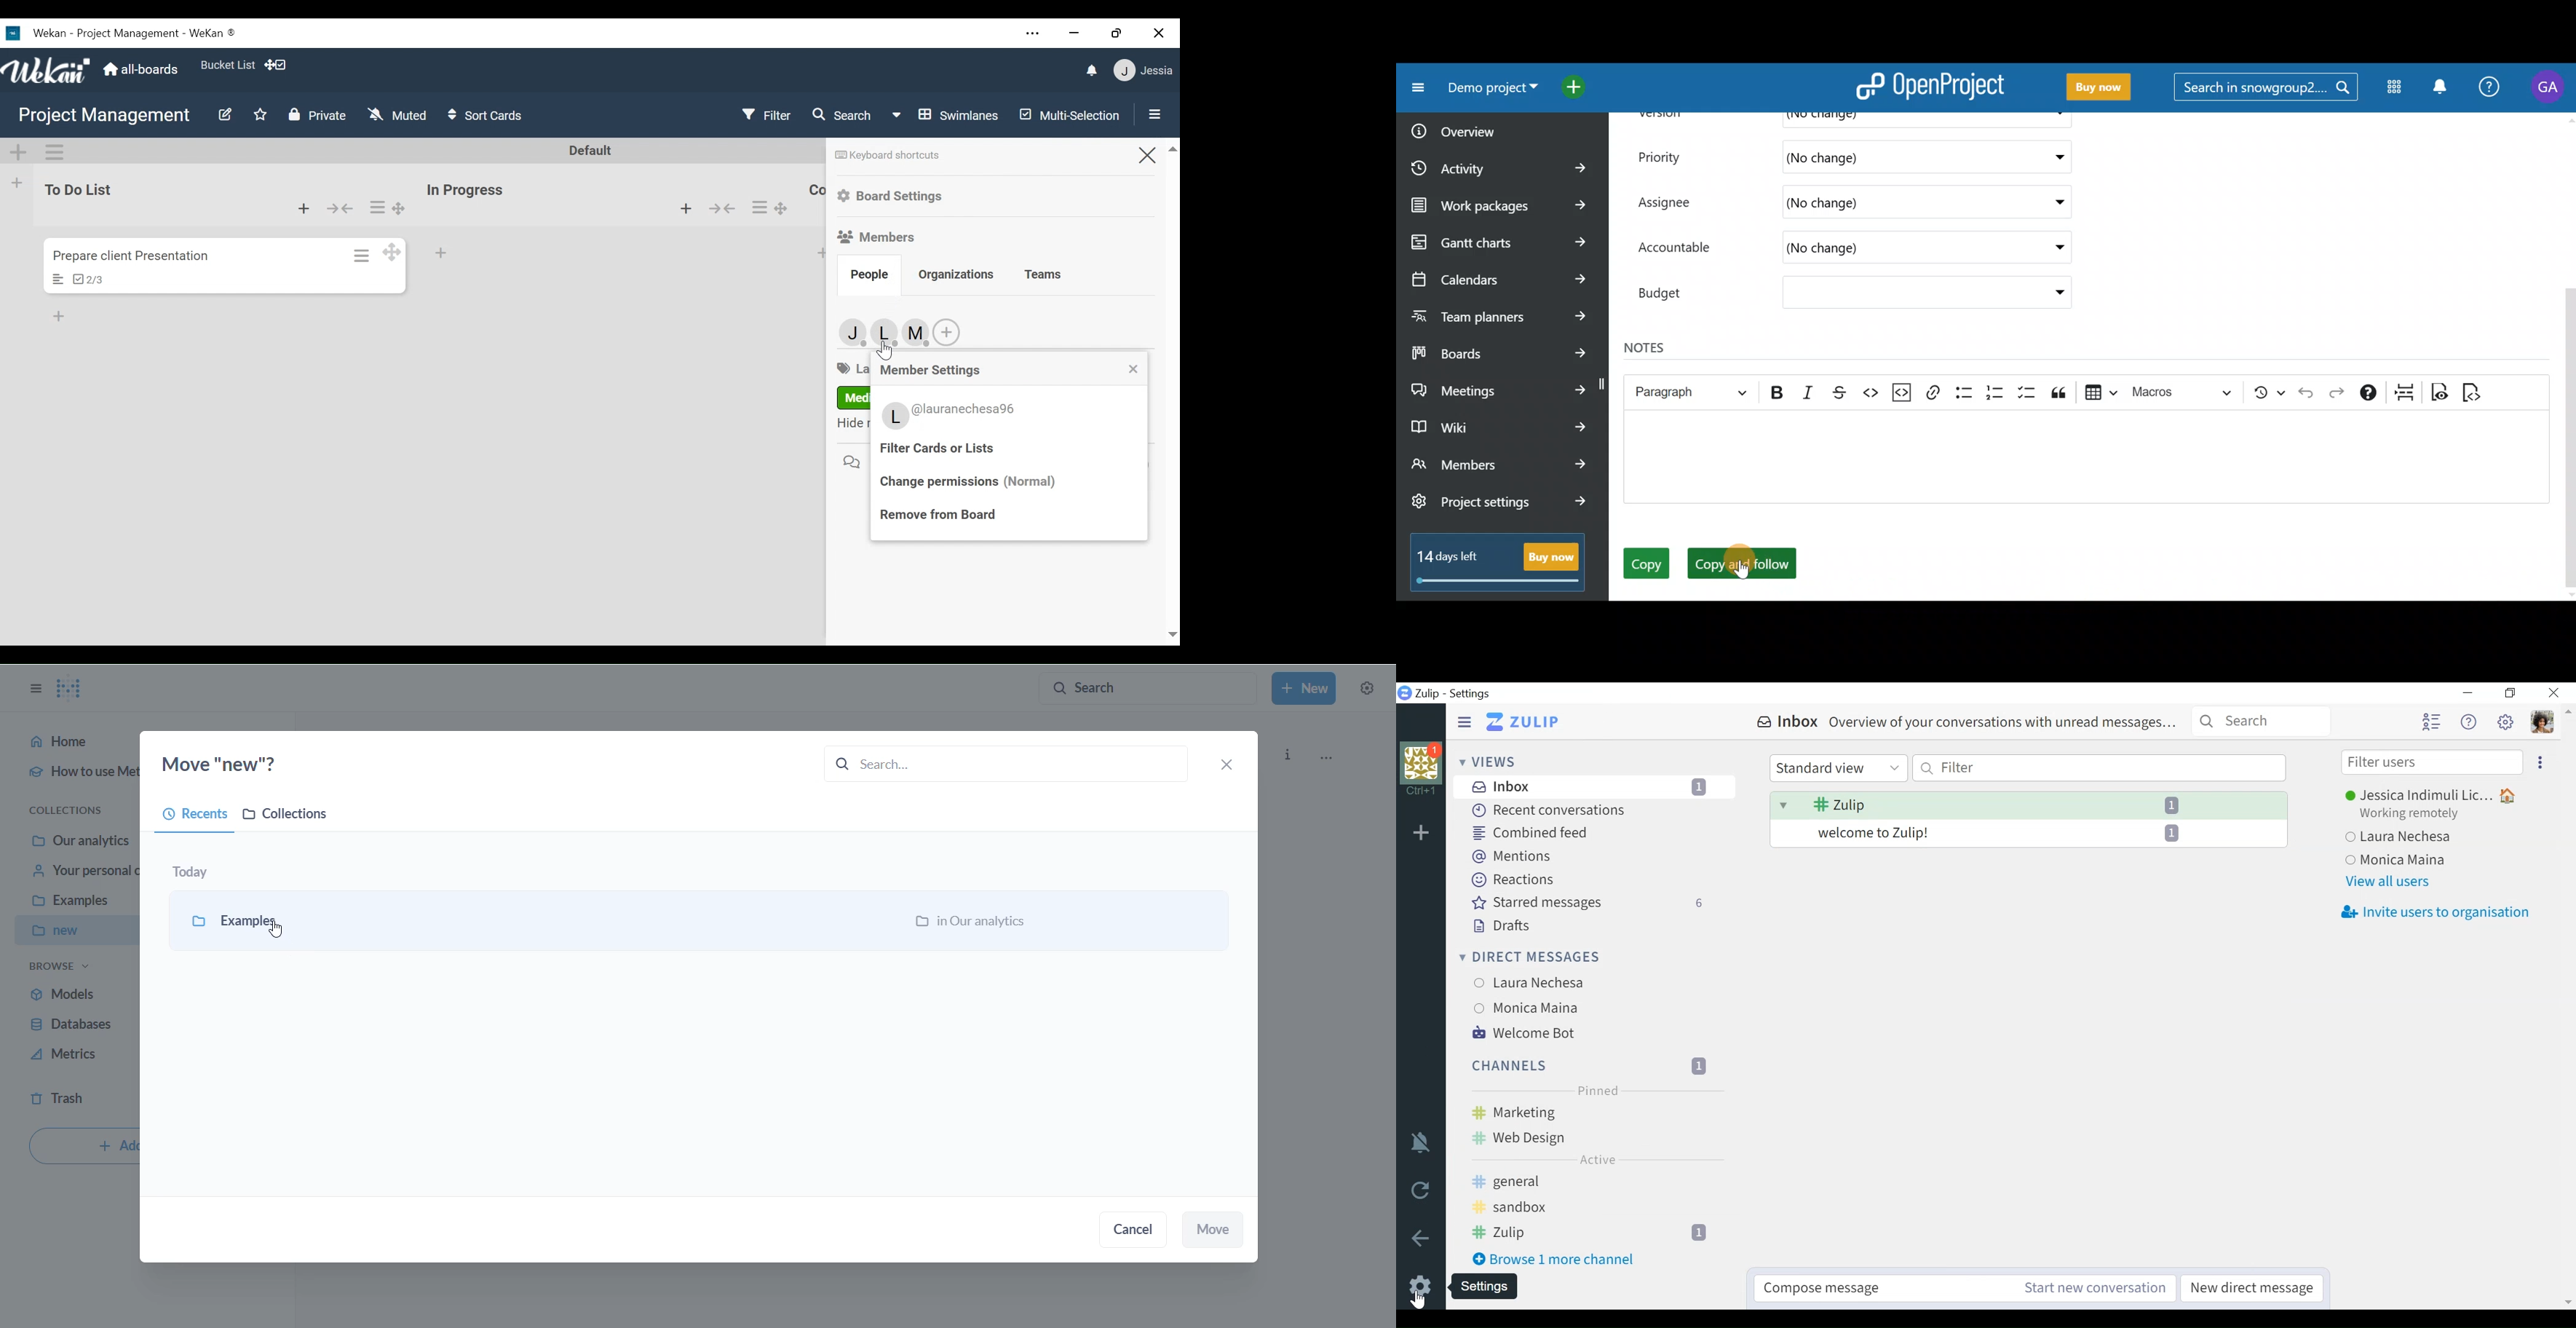  I want to click on Teams, so click(1043, 275).